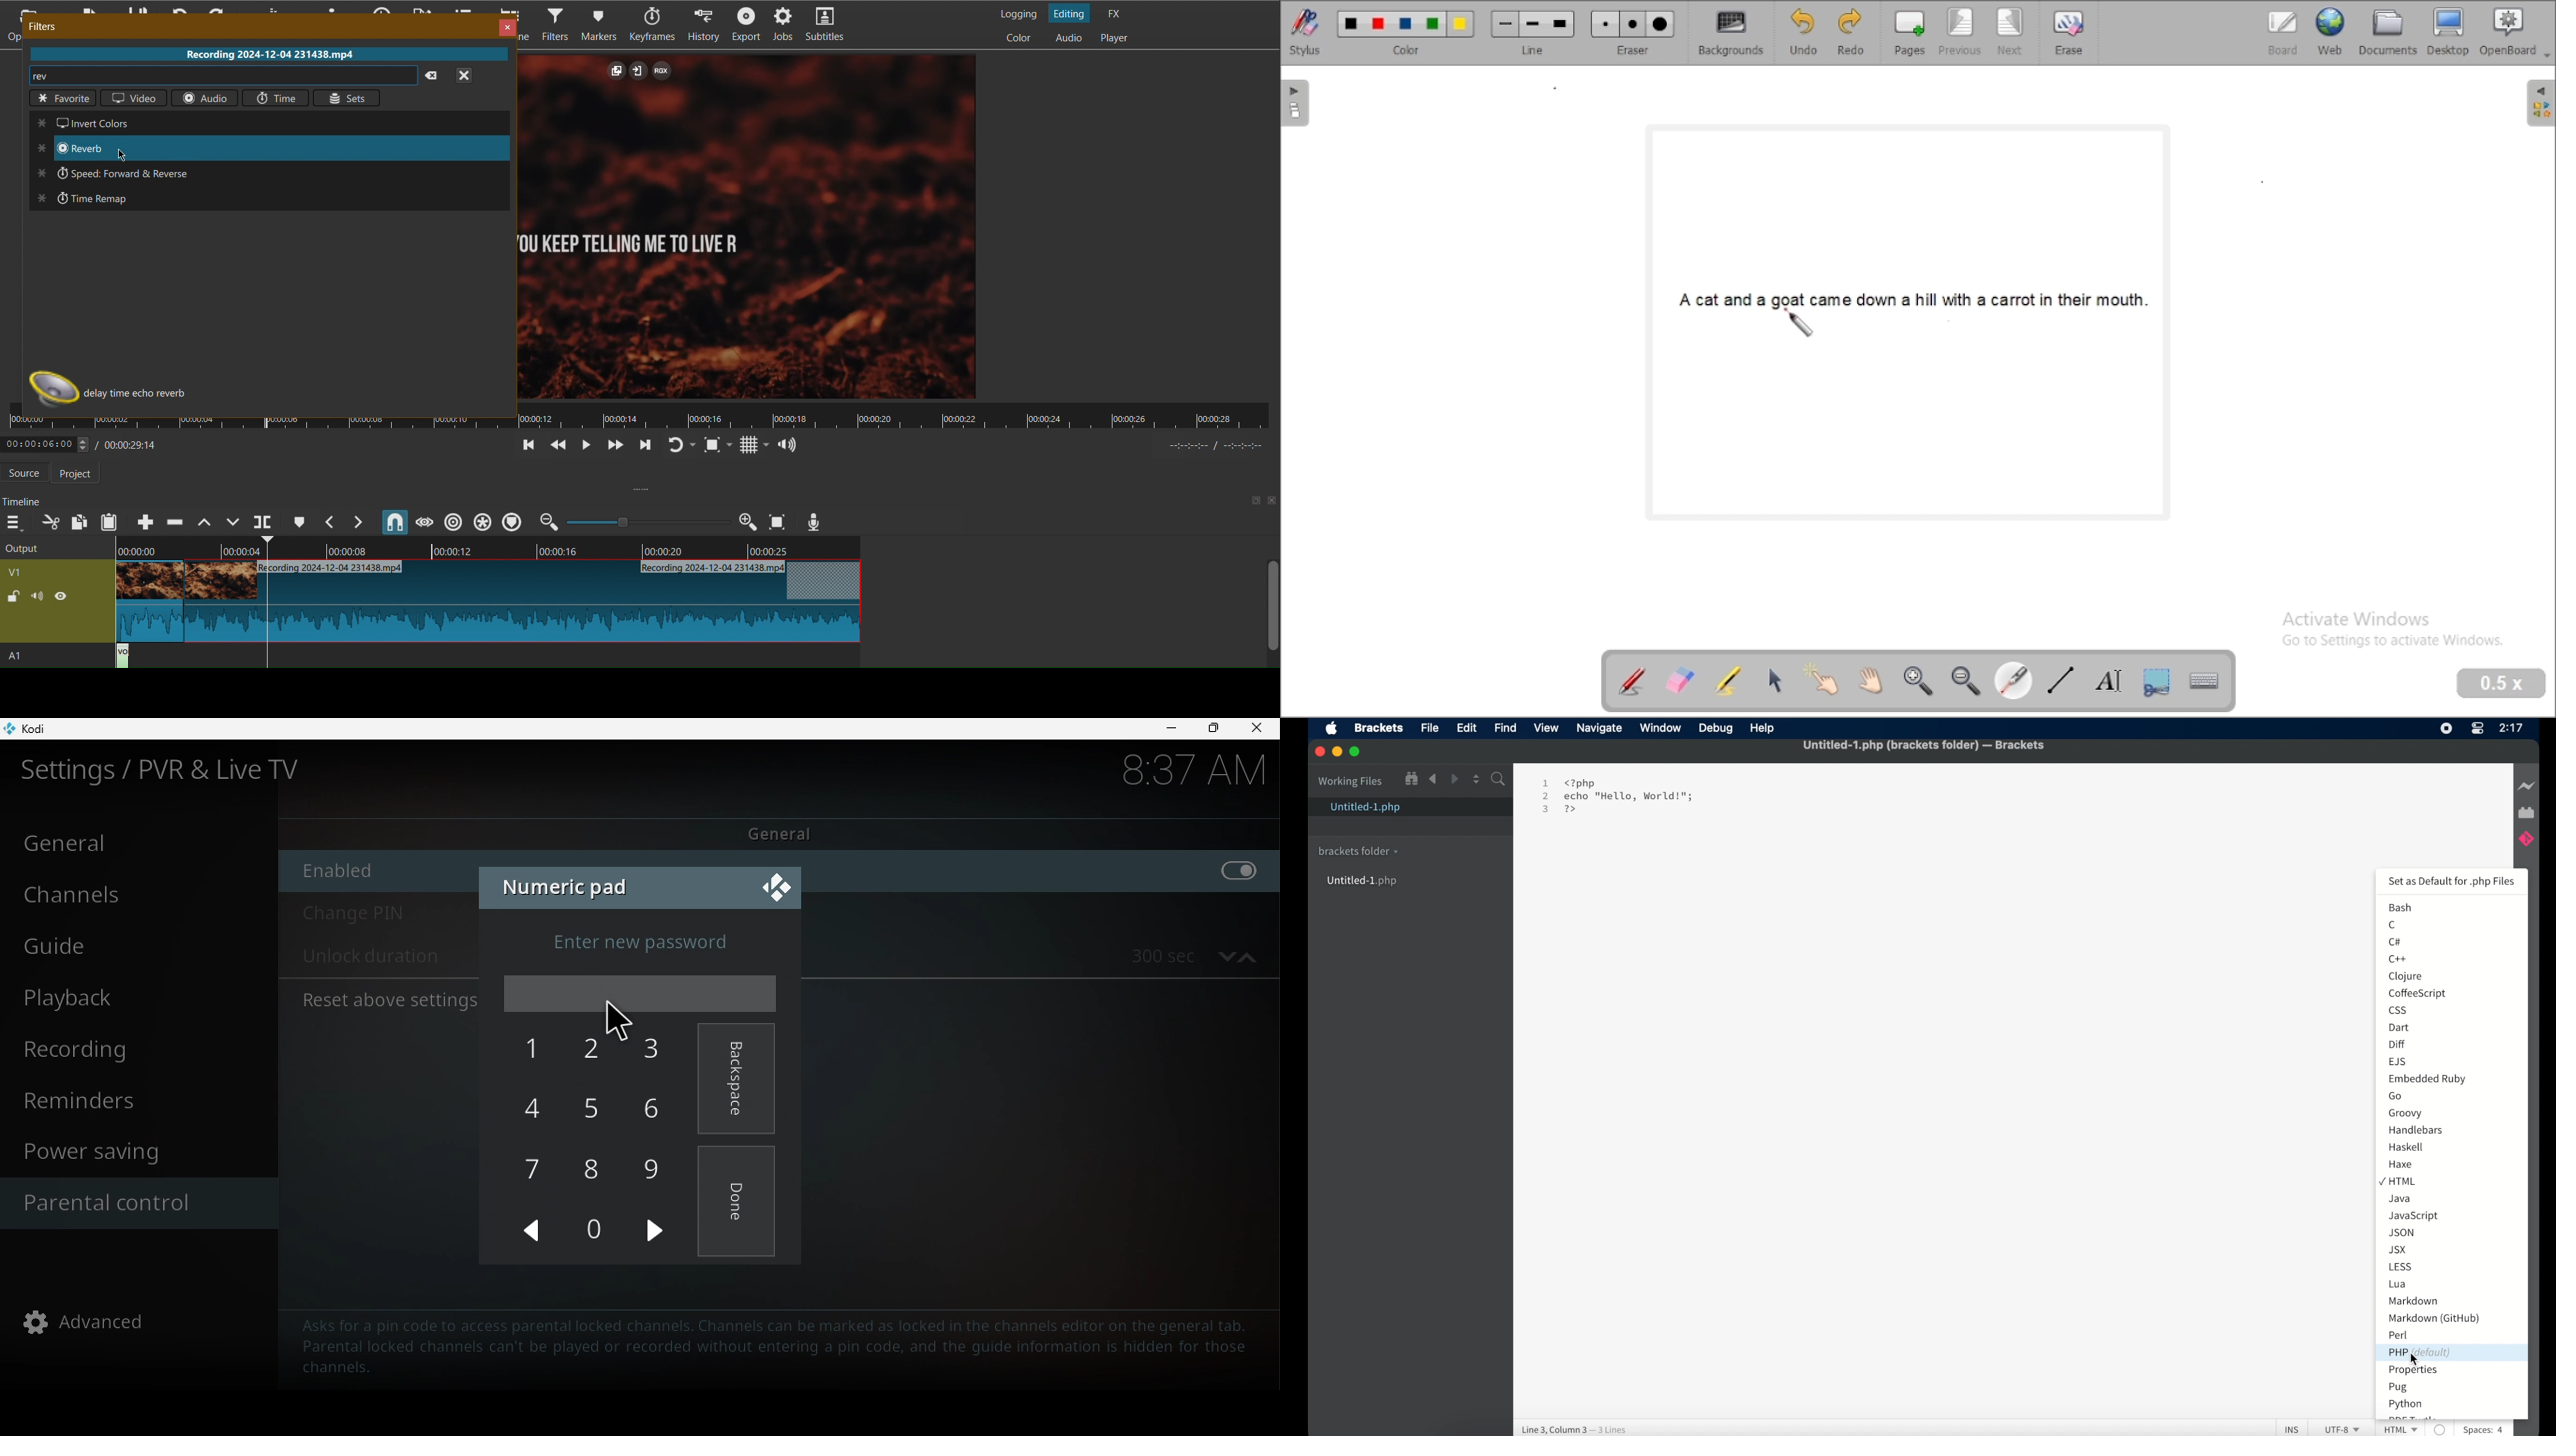 This screenshot has width=2576, height=1456. I want to click on Previous Marker, so click(331, 523).